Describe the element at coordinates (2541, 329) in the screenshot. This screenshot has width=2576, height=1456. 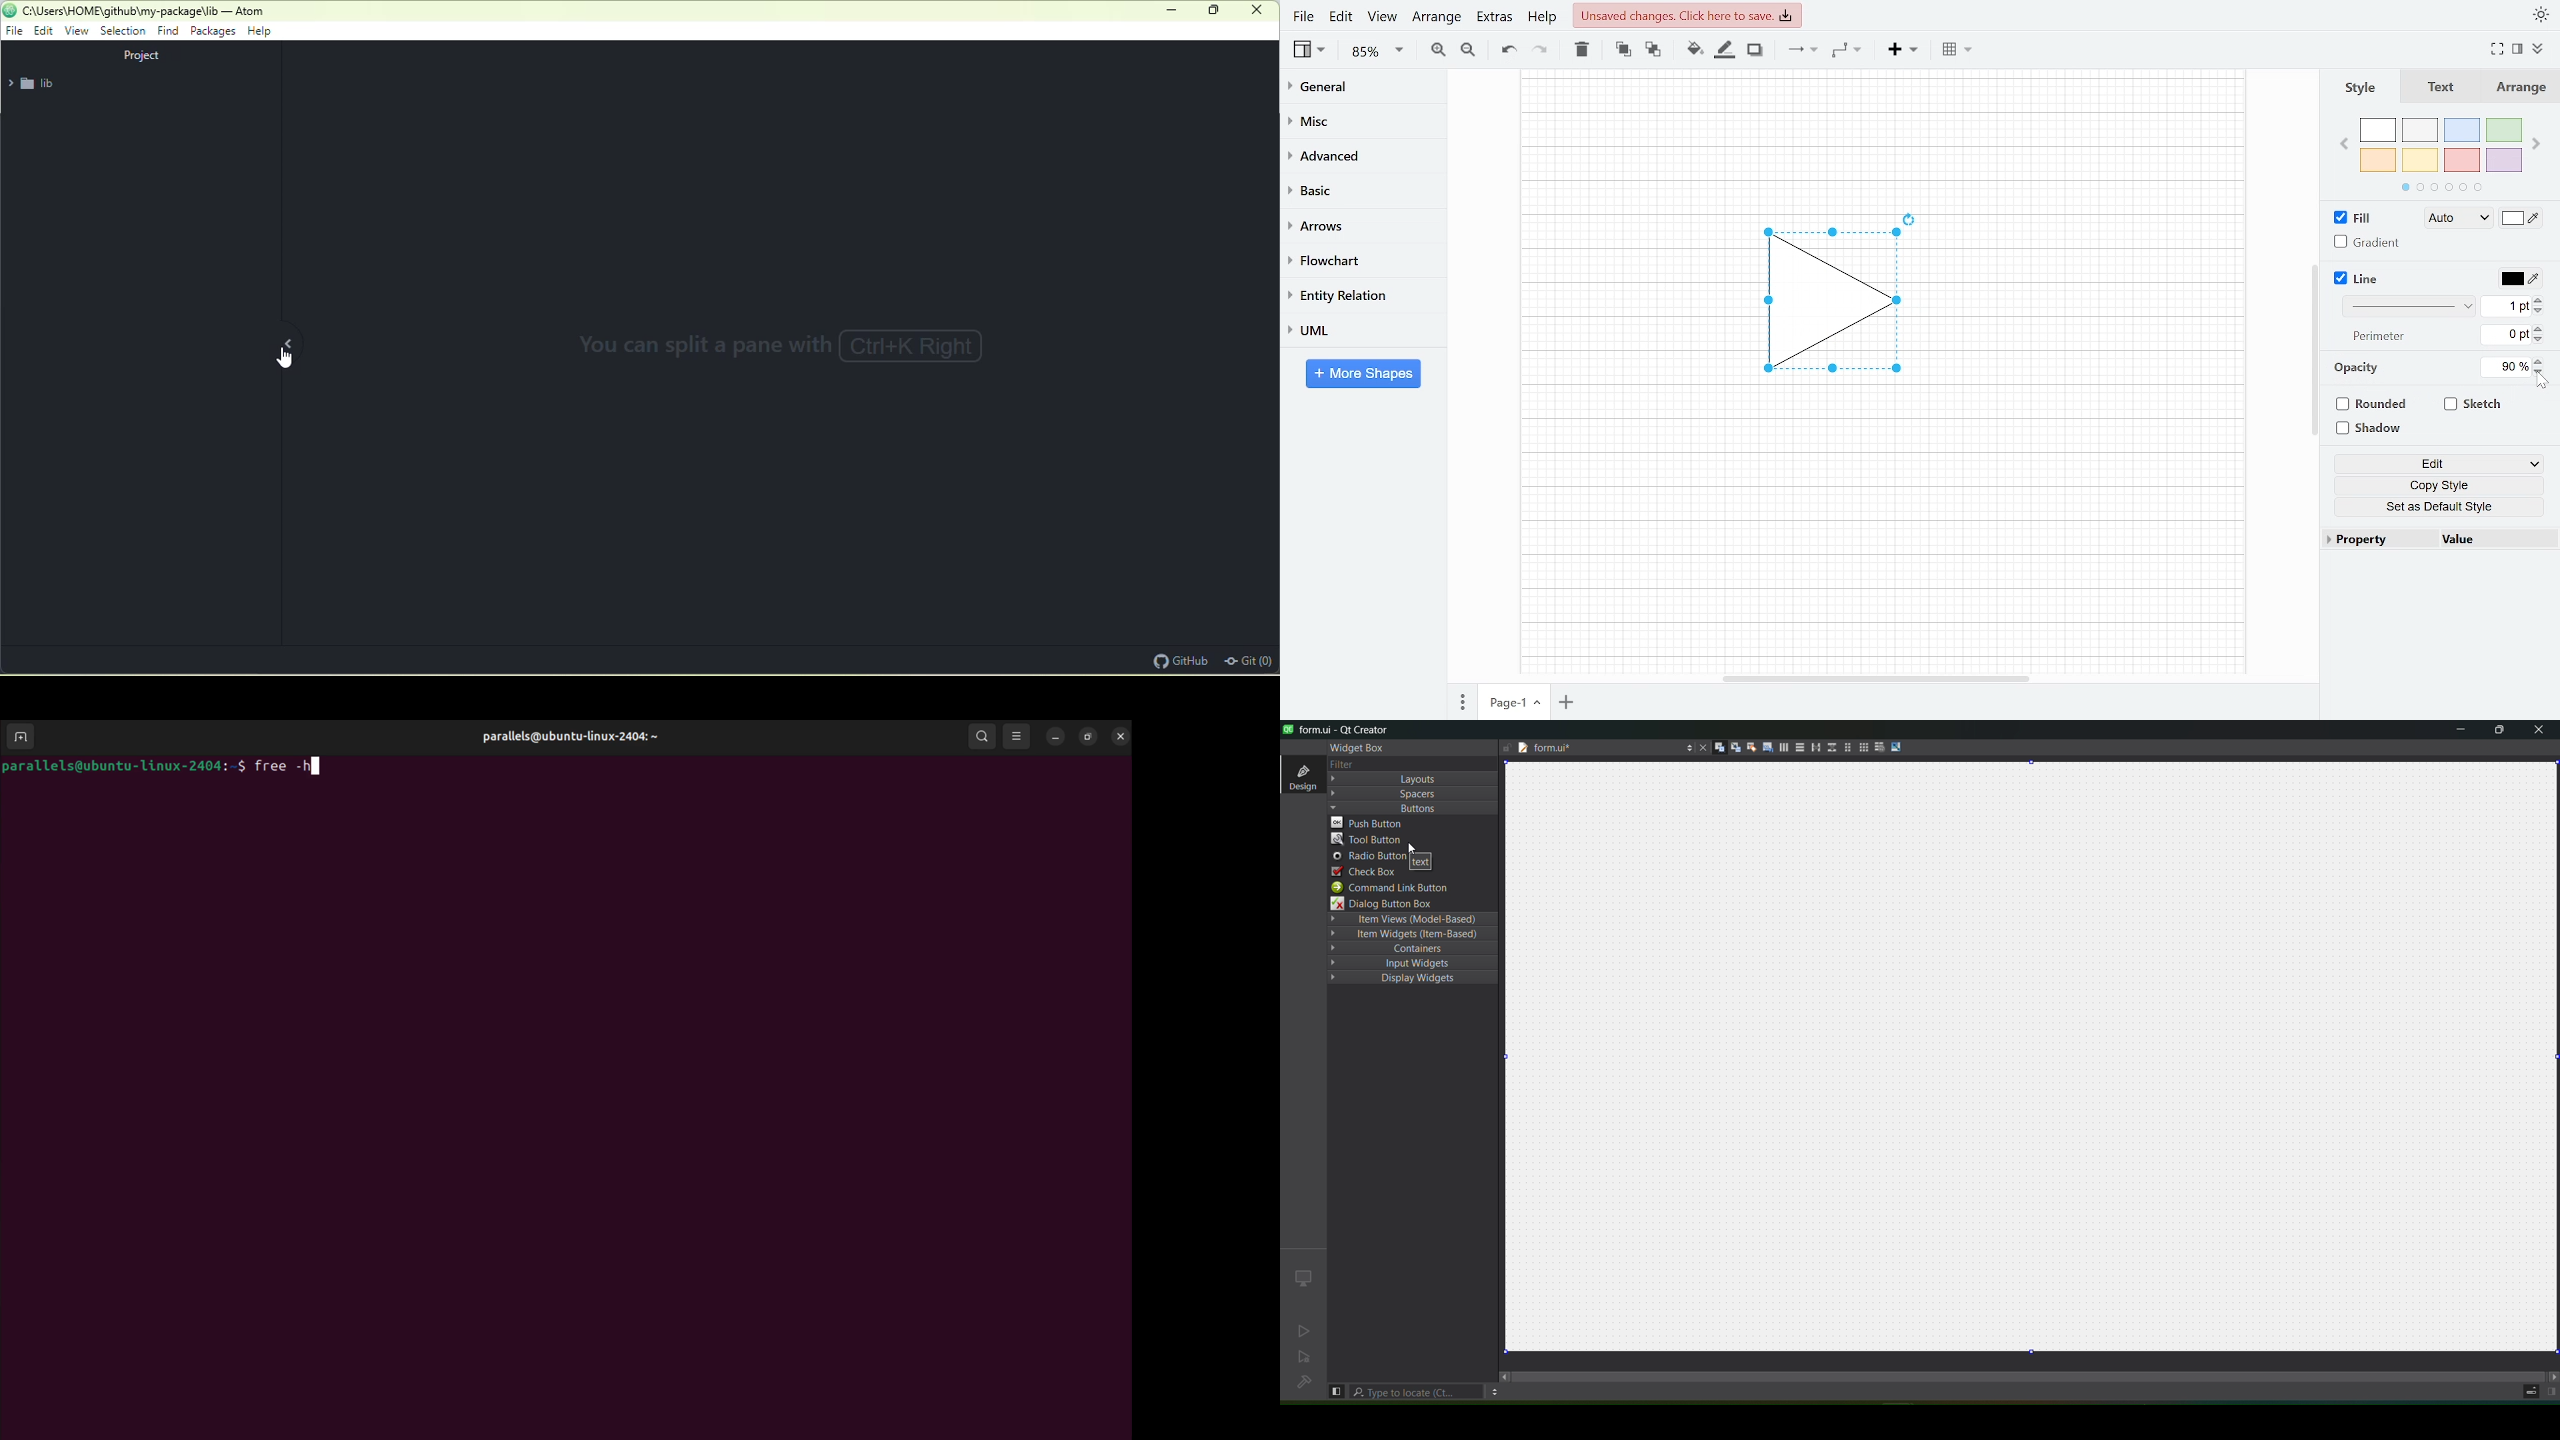
I see `Increase perimeter` at that location.